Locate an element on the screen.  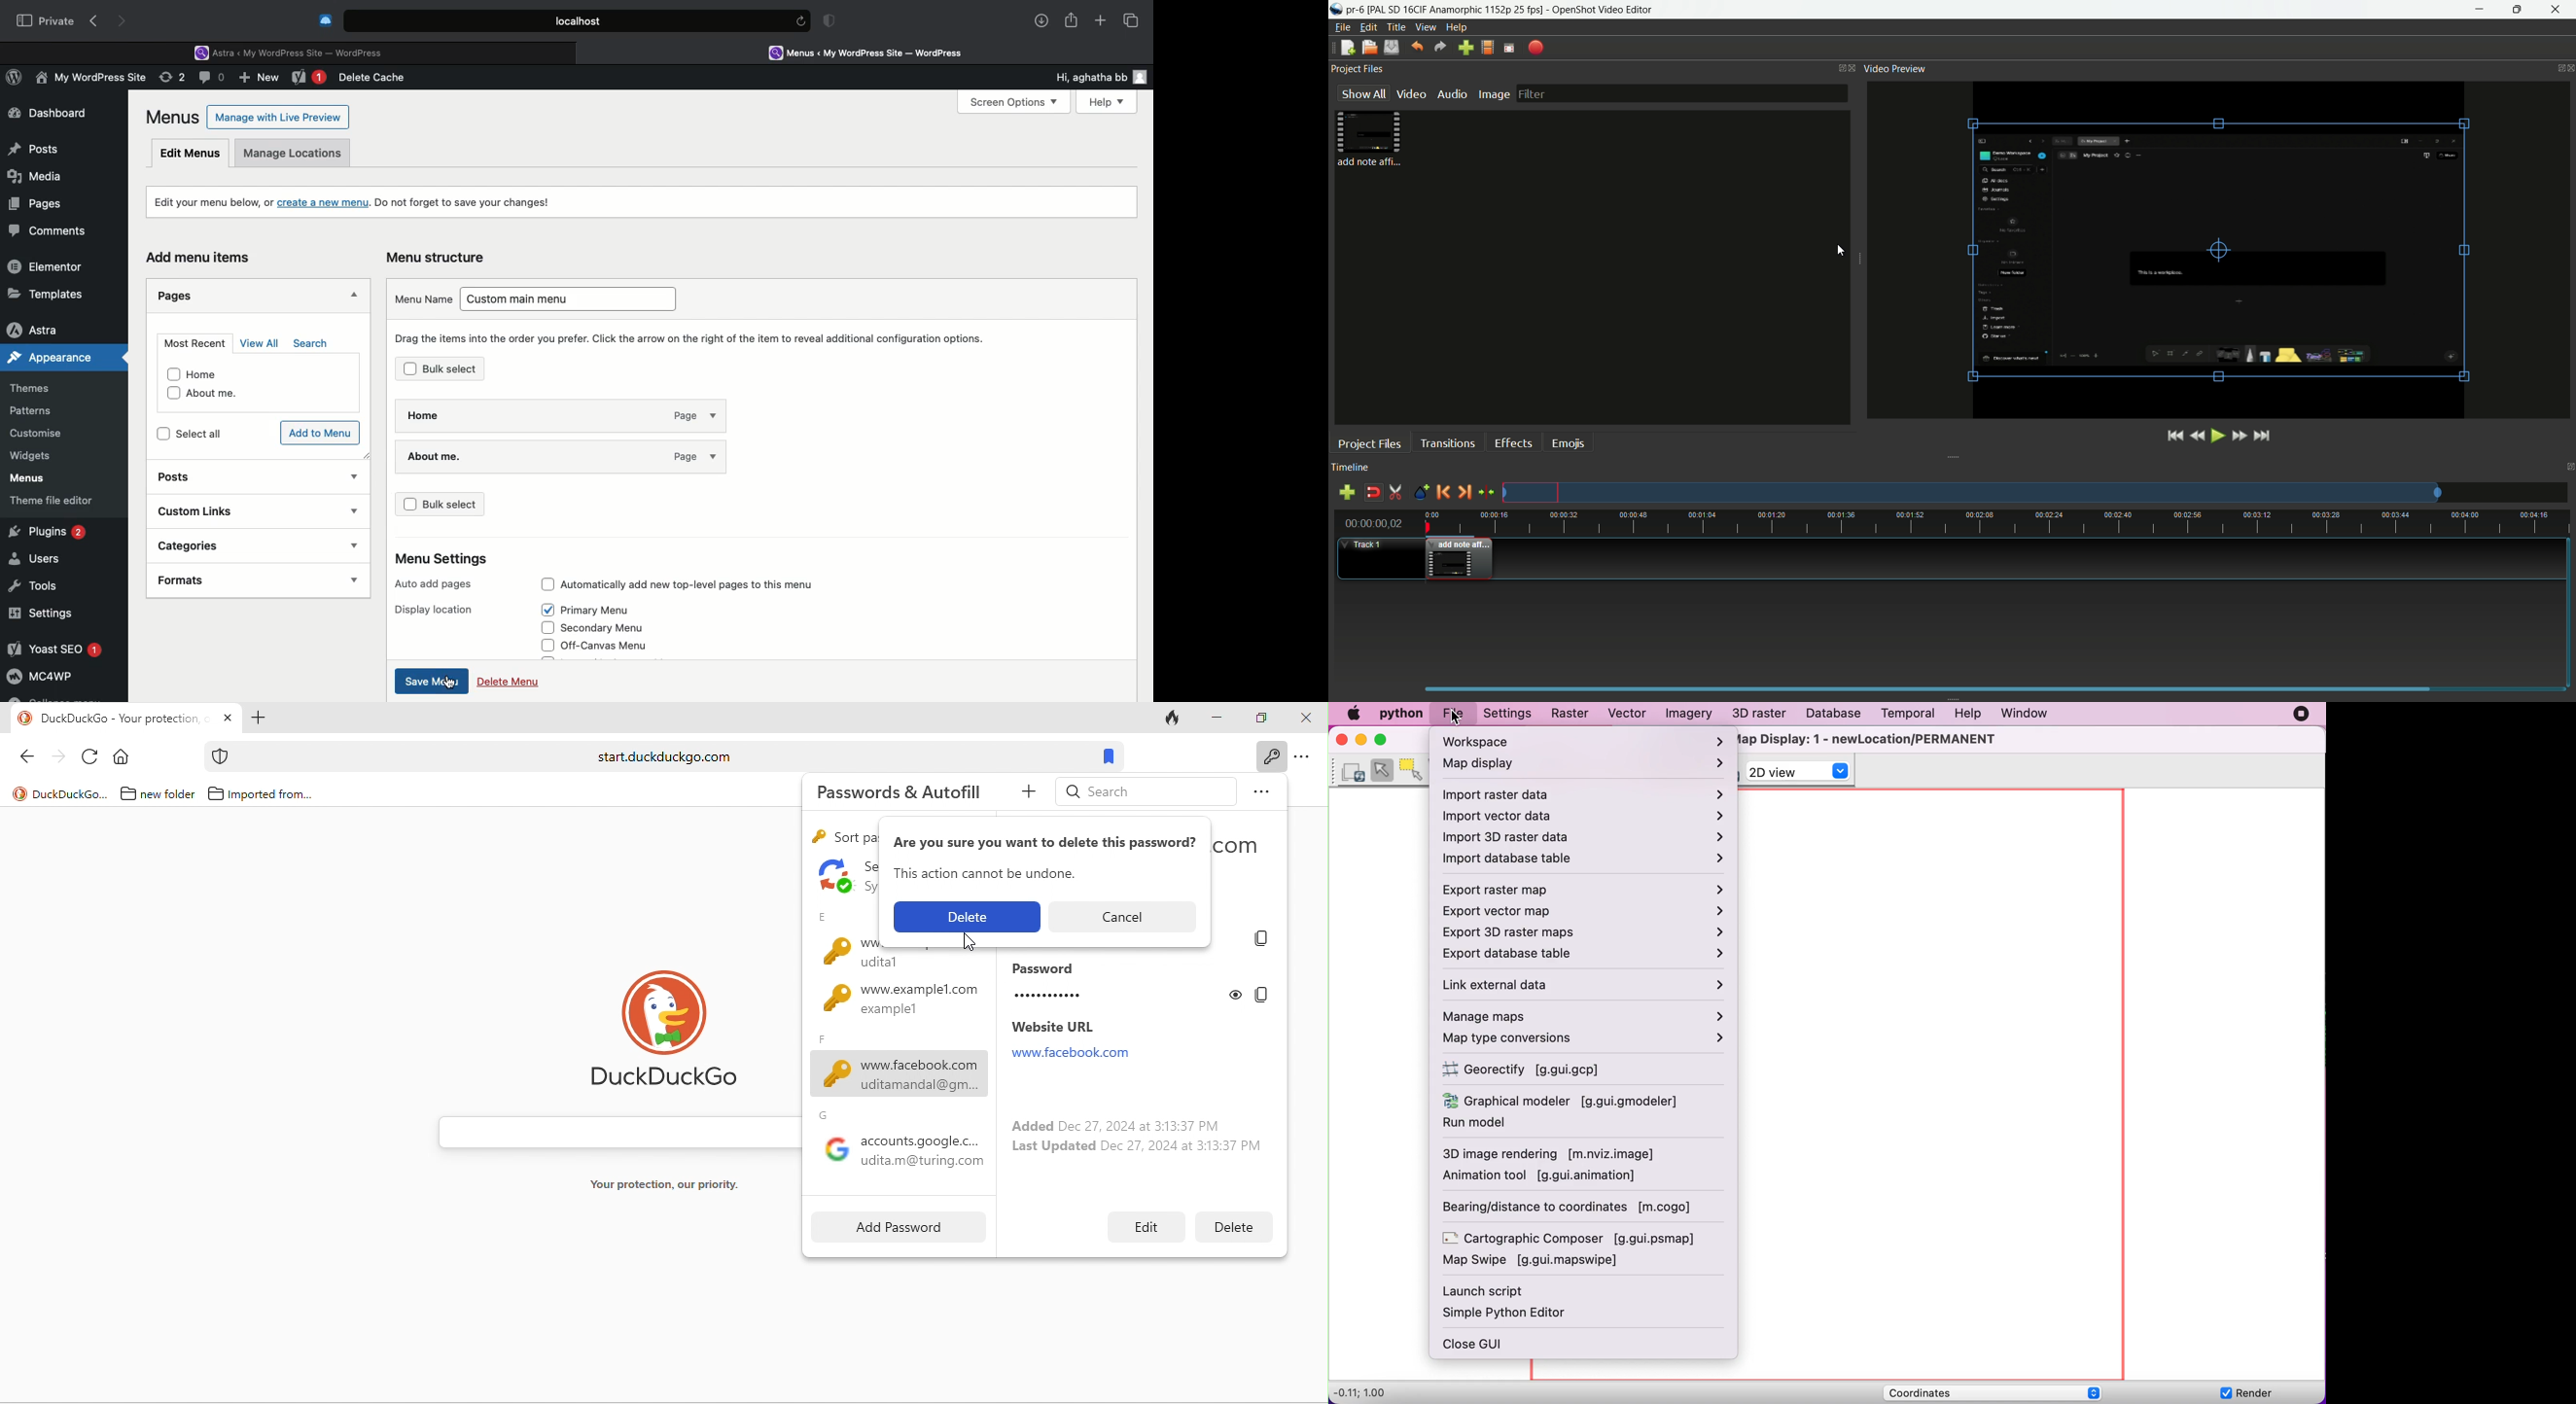
Add menu items is located at coordinates (205, 258).